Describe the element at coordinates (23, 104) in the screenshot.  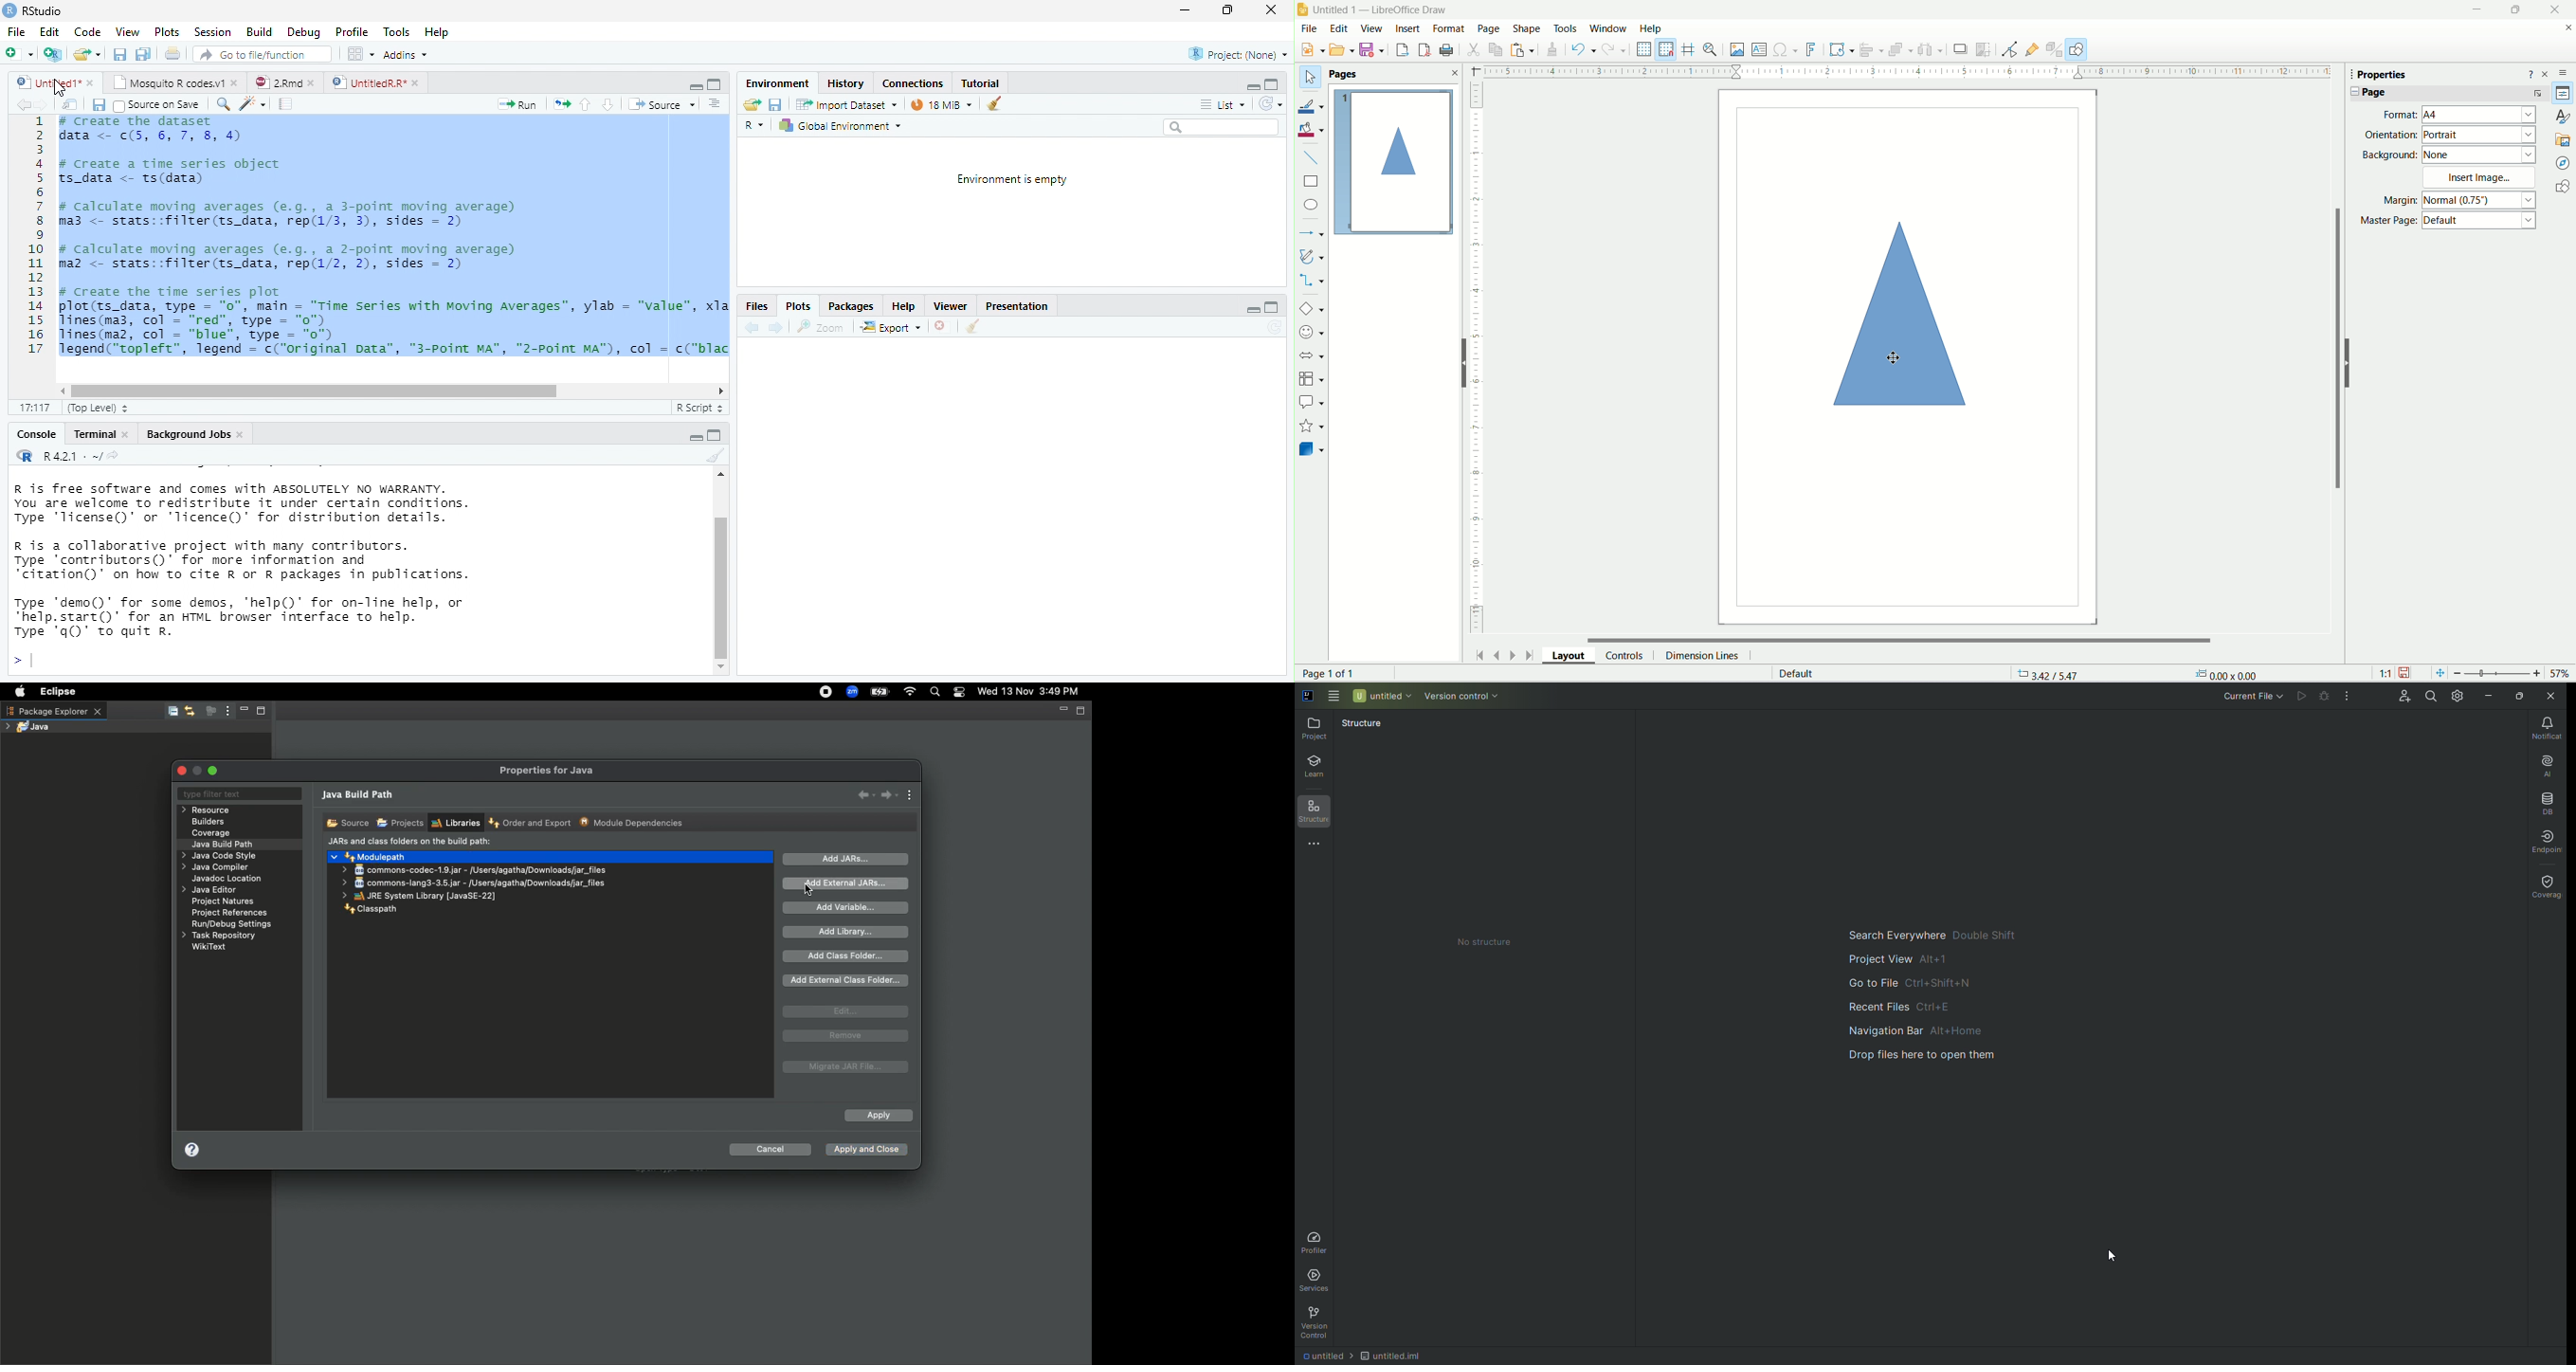
I see `back` at that location.